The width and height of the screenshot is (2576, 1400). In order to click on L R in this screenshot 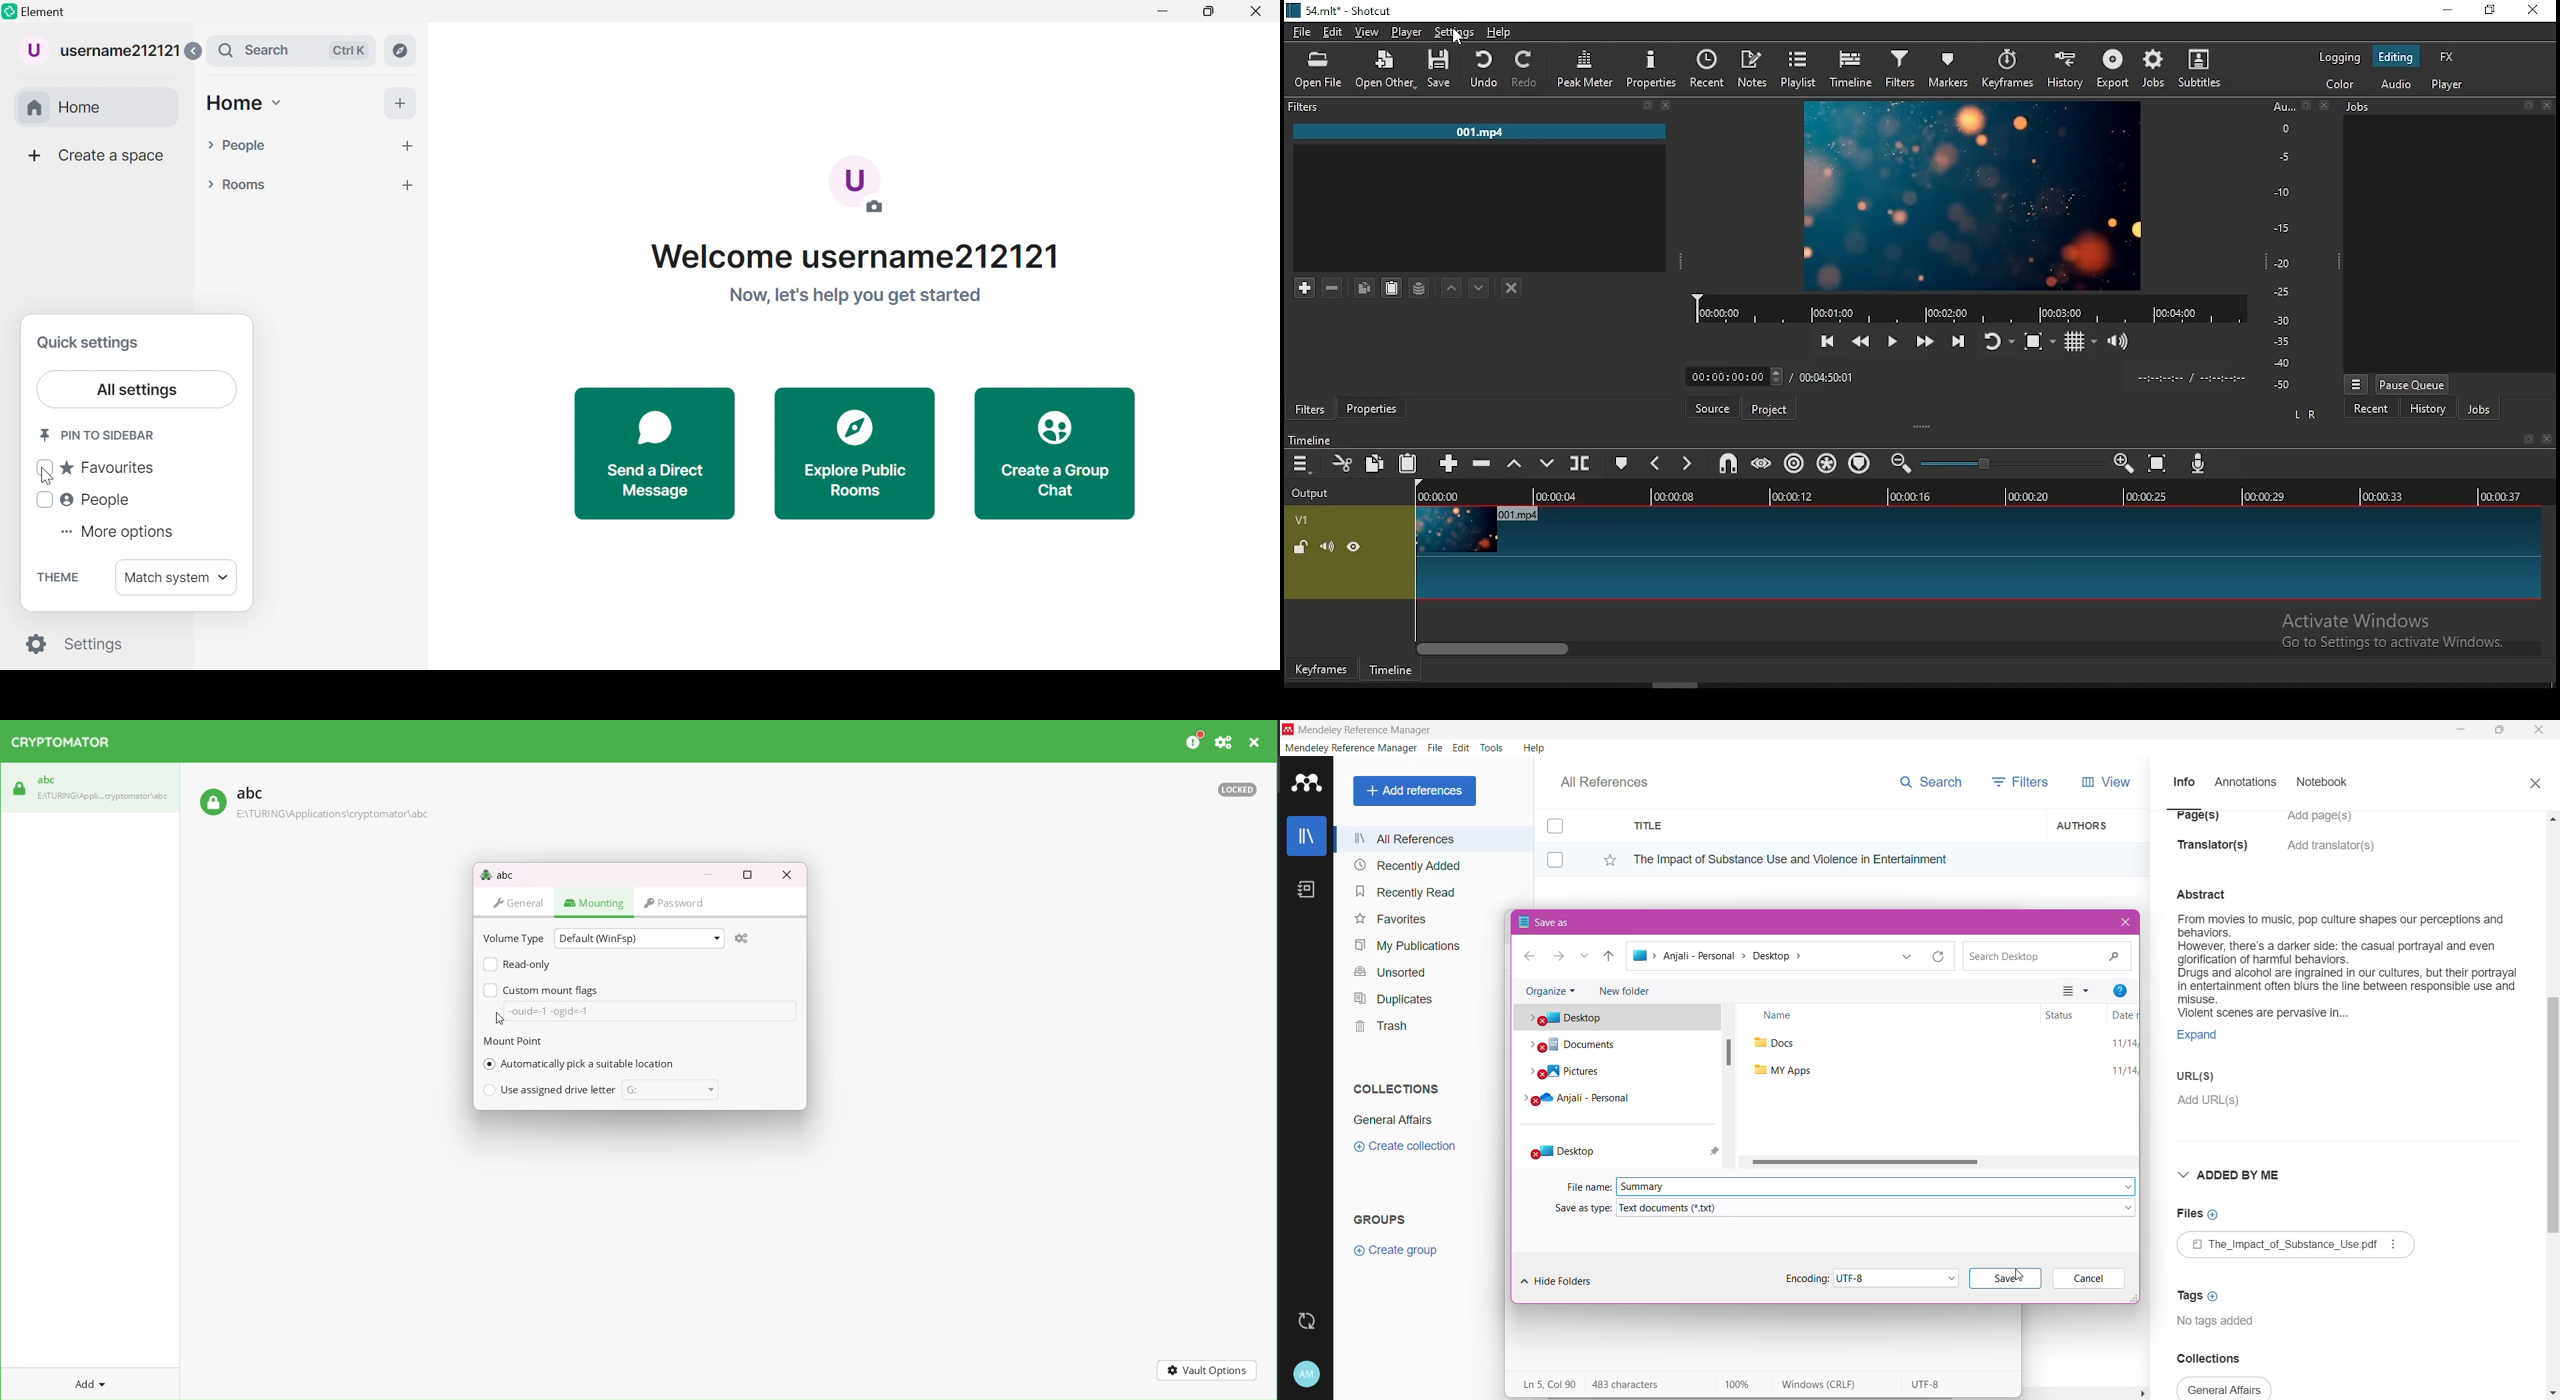, I will do `click(2307, 415)`.